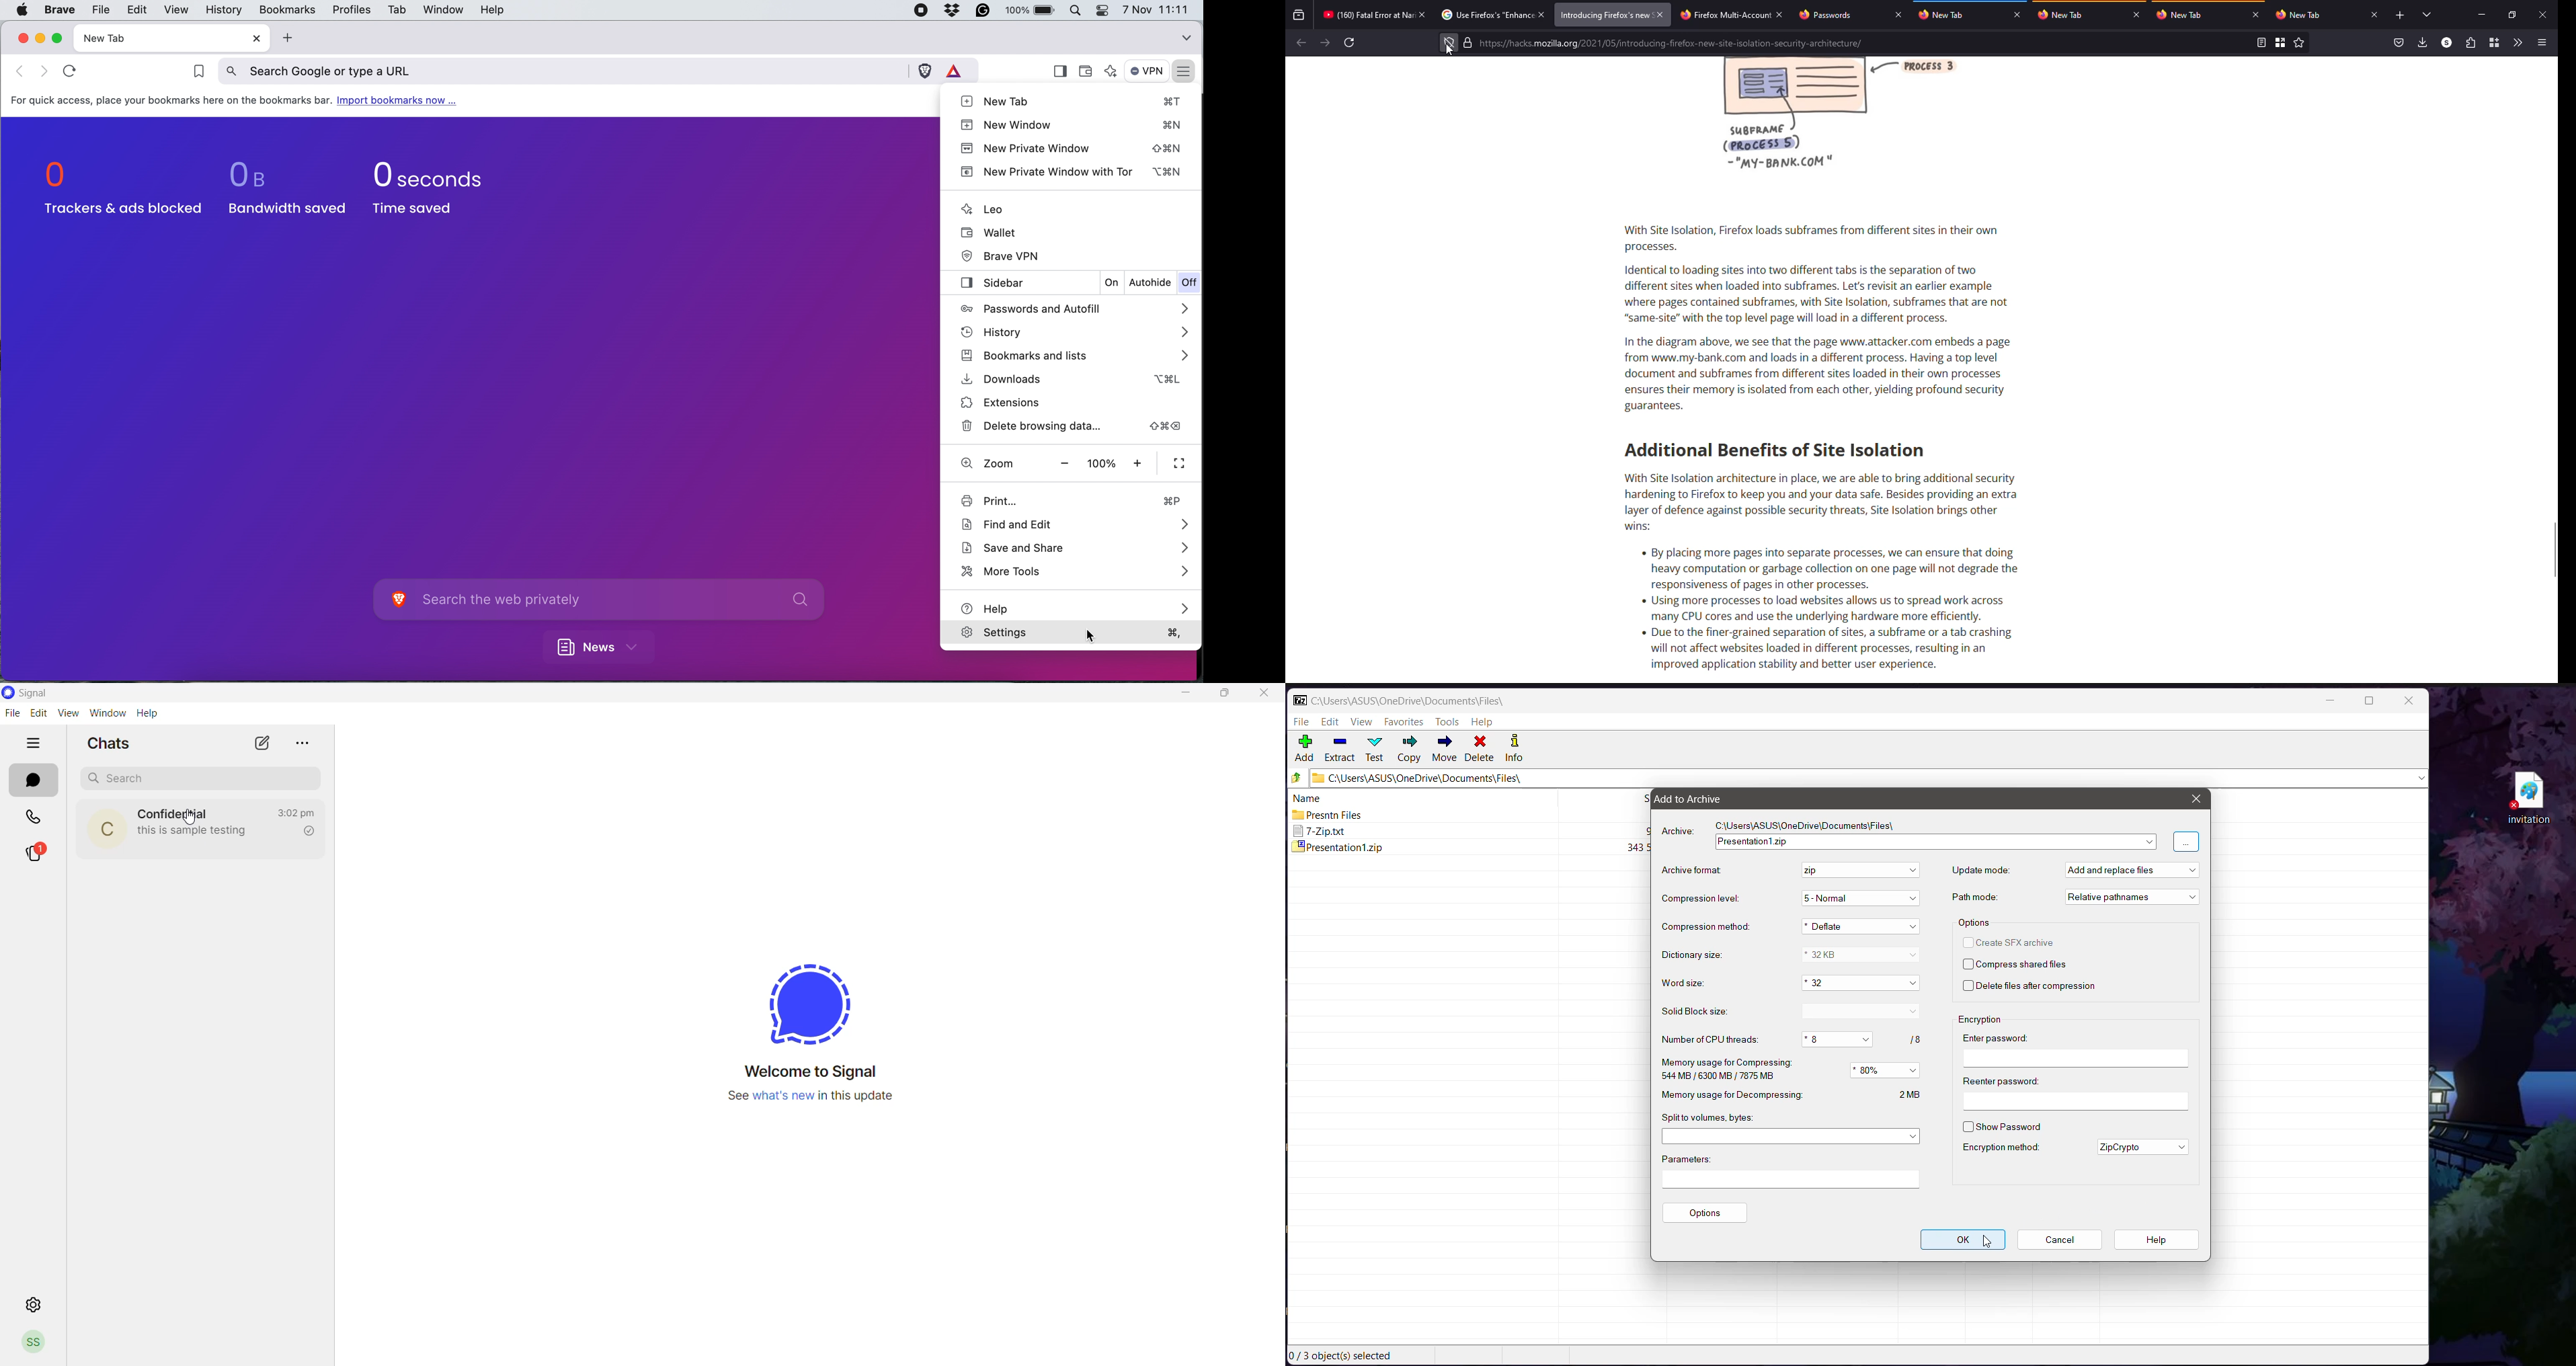 Image resolution: width=2576 pixels, height=1372 pixels. I want to click on window, so click(441, 9).